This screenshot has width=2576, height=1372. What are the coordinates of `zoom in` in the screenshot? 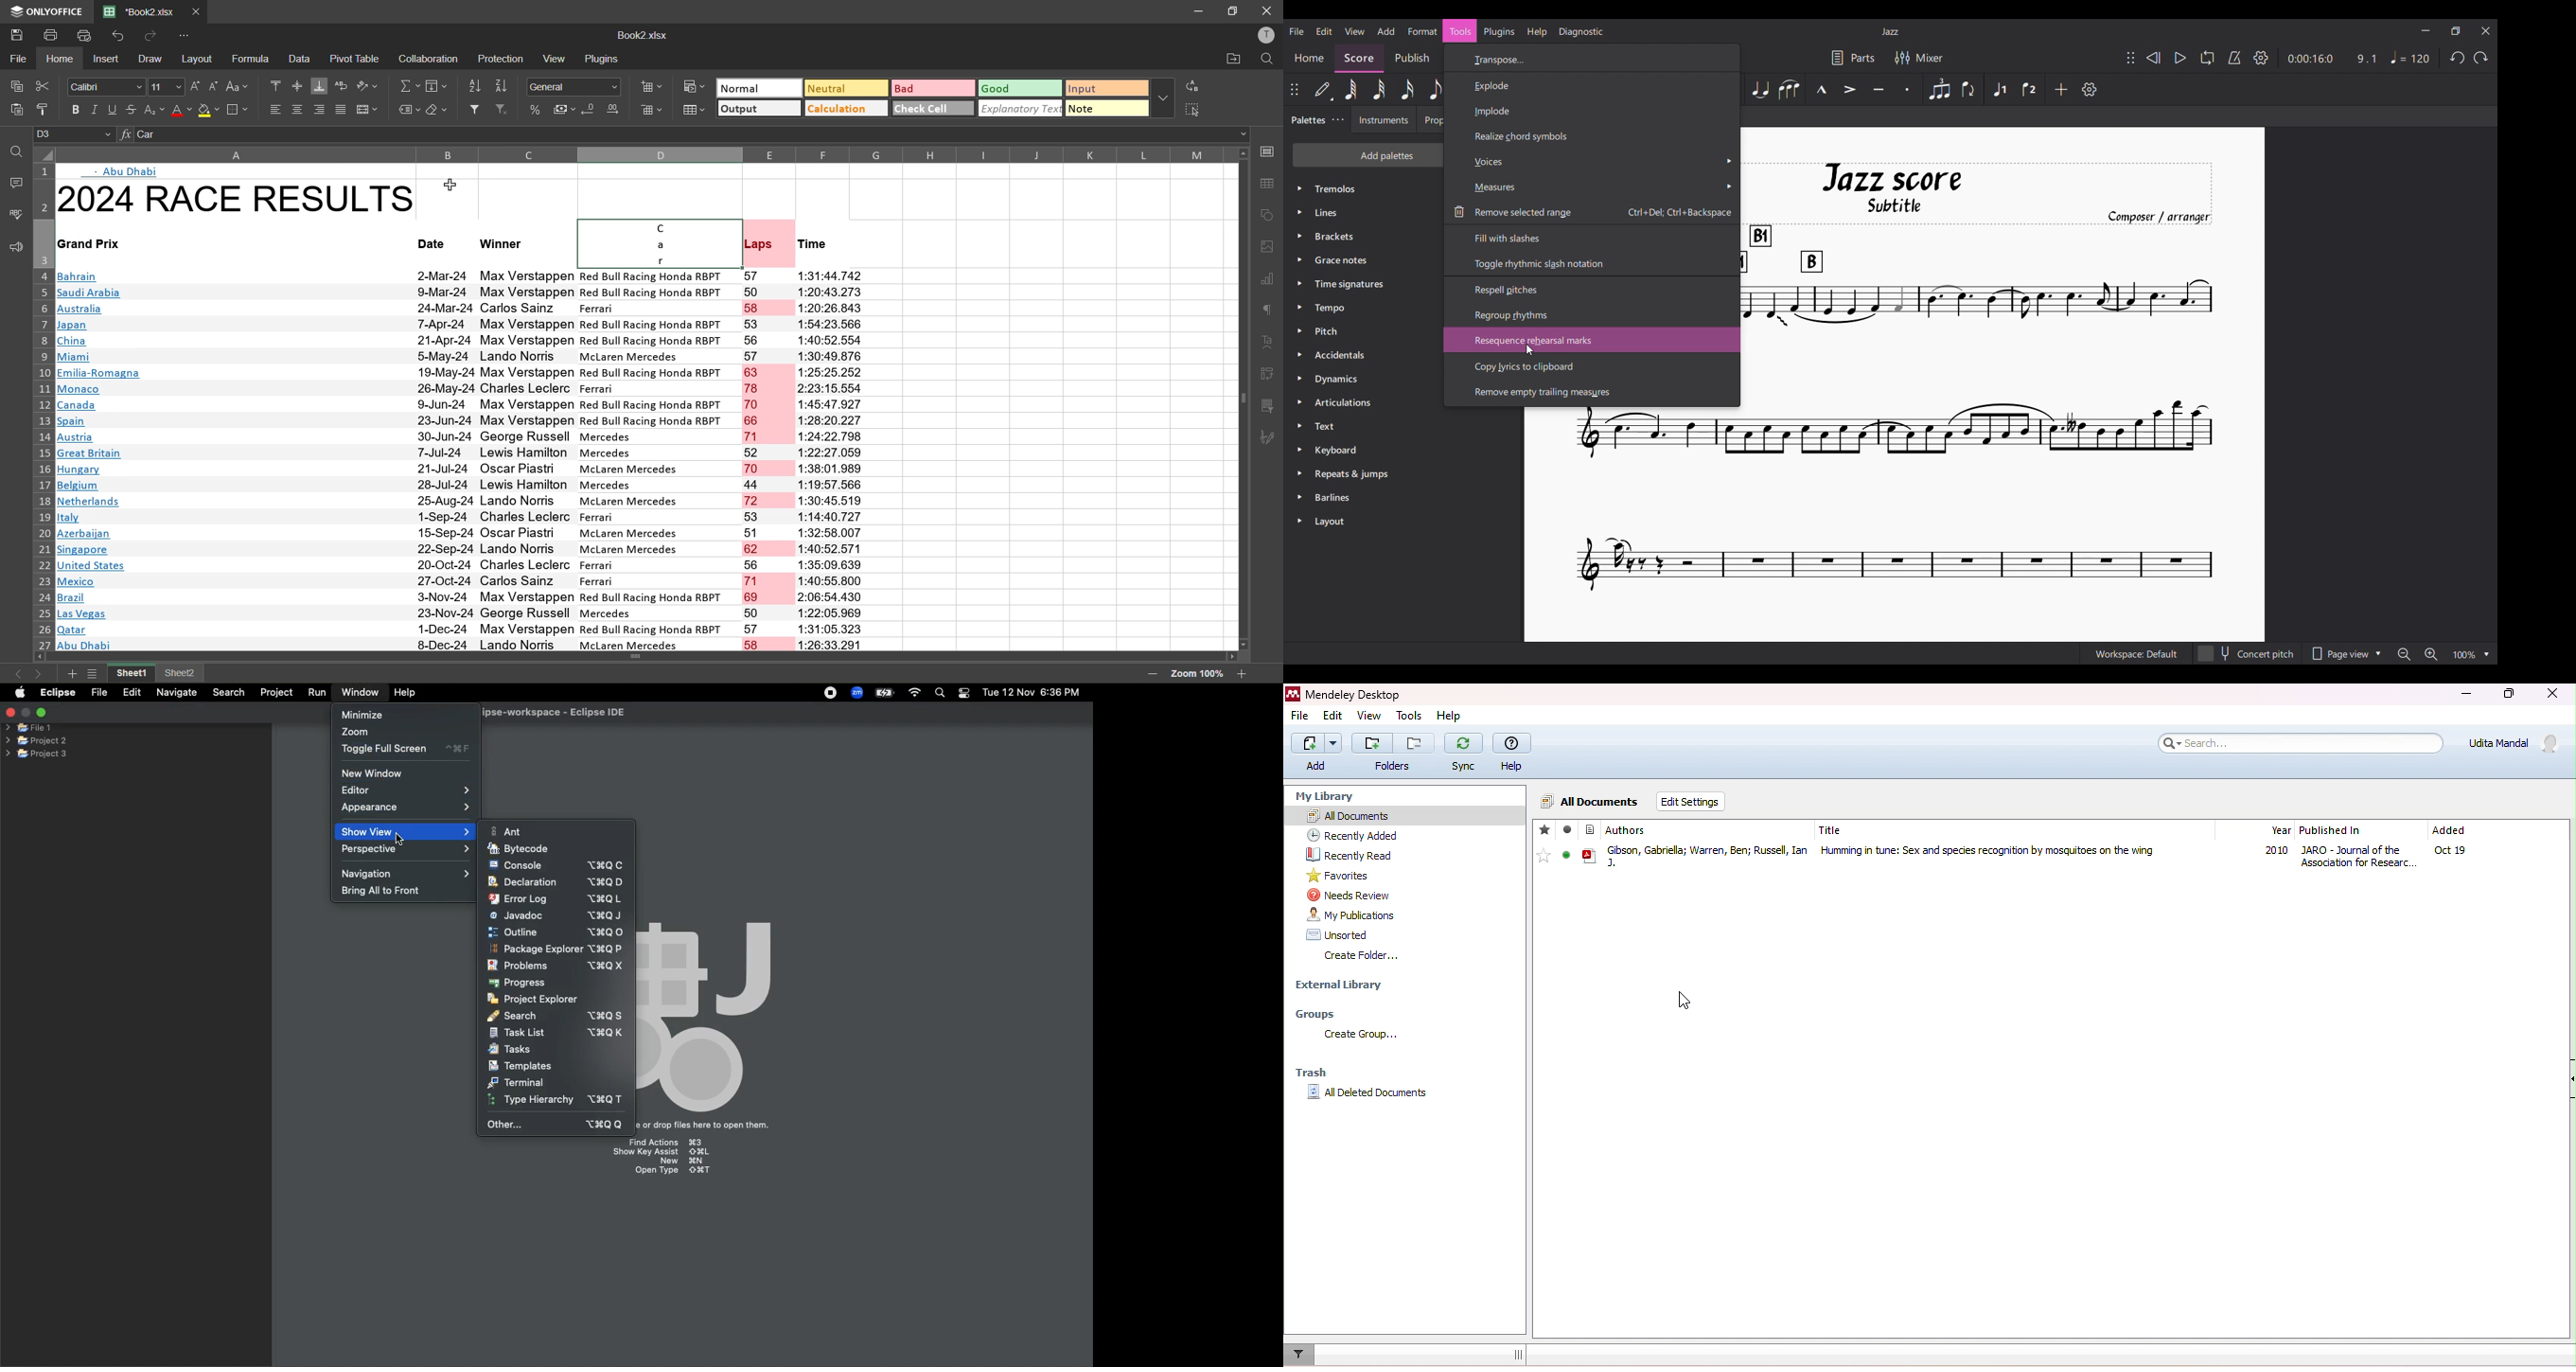 It's located at (1243, 674).